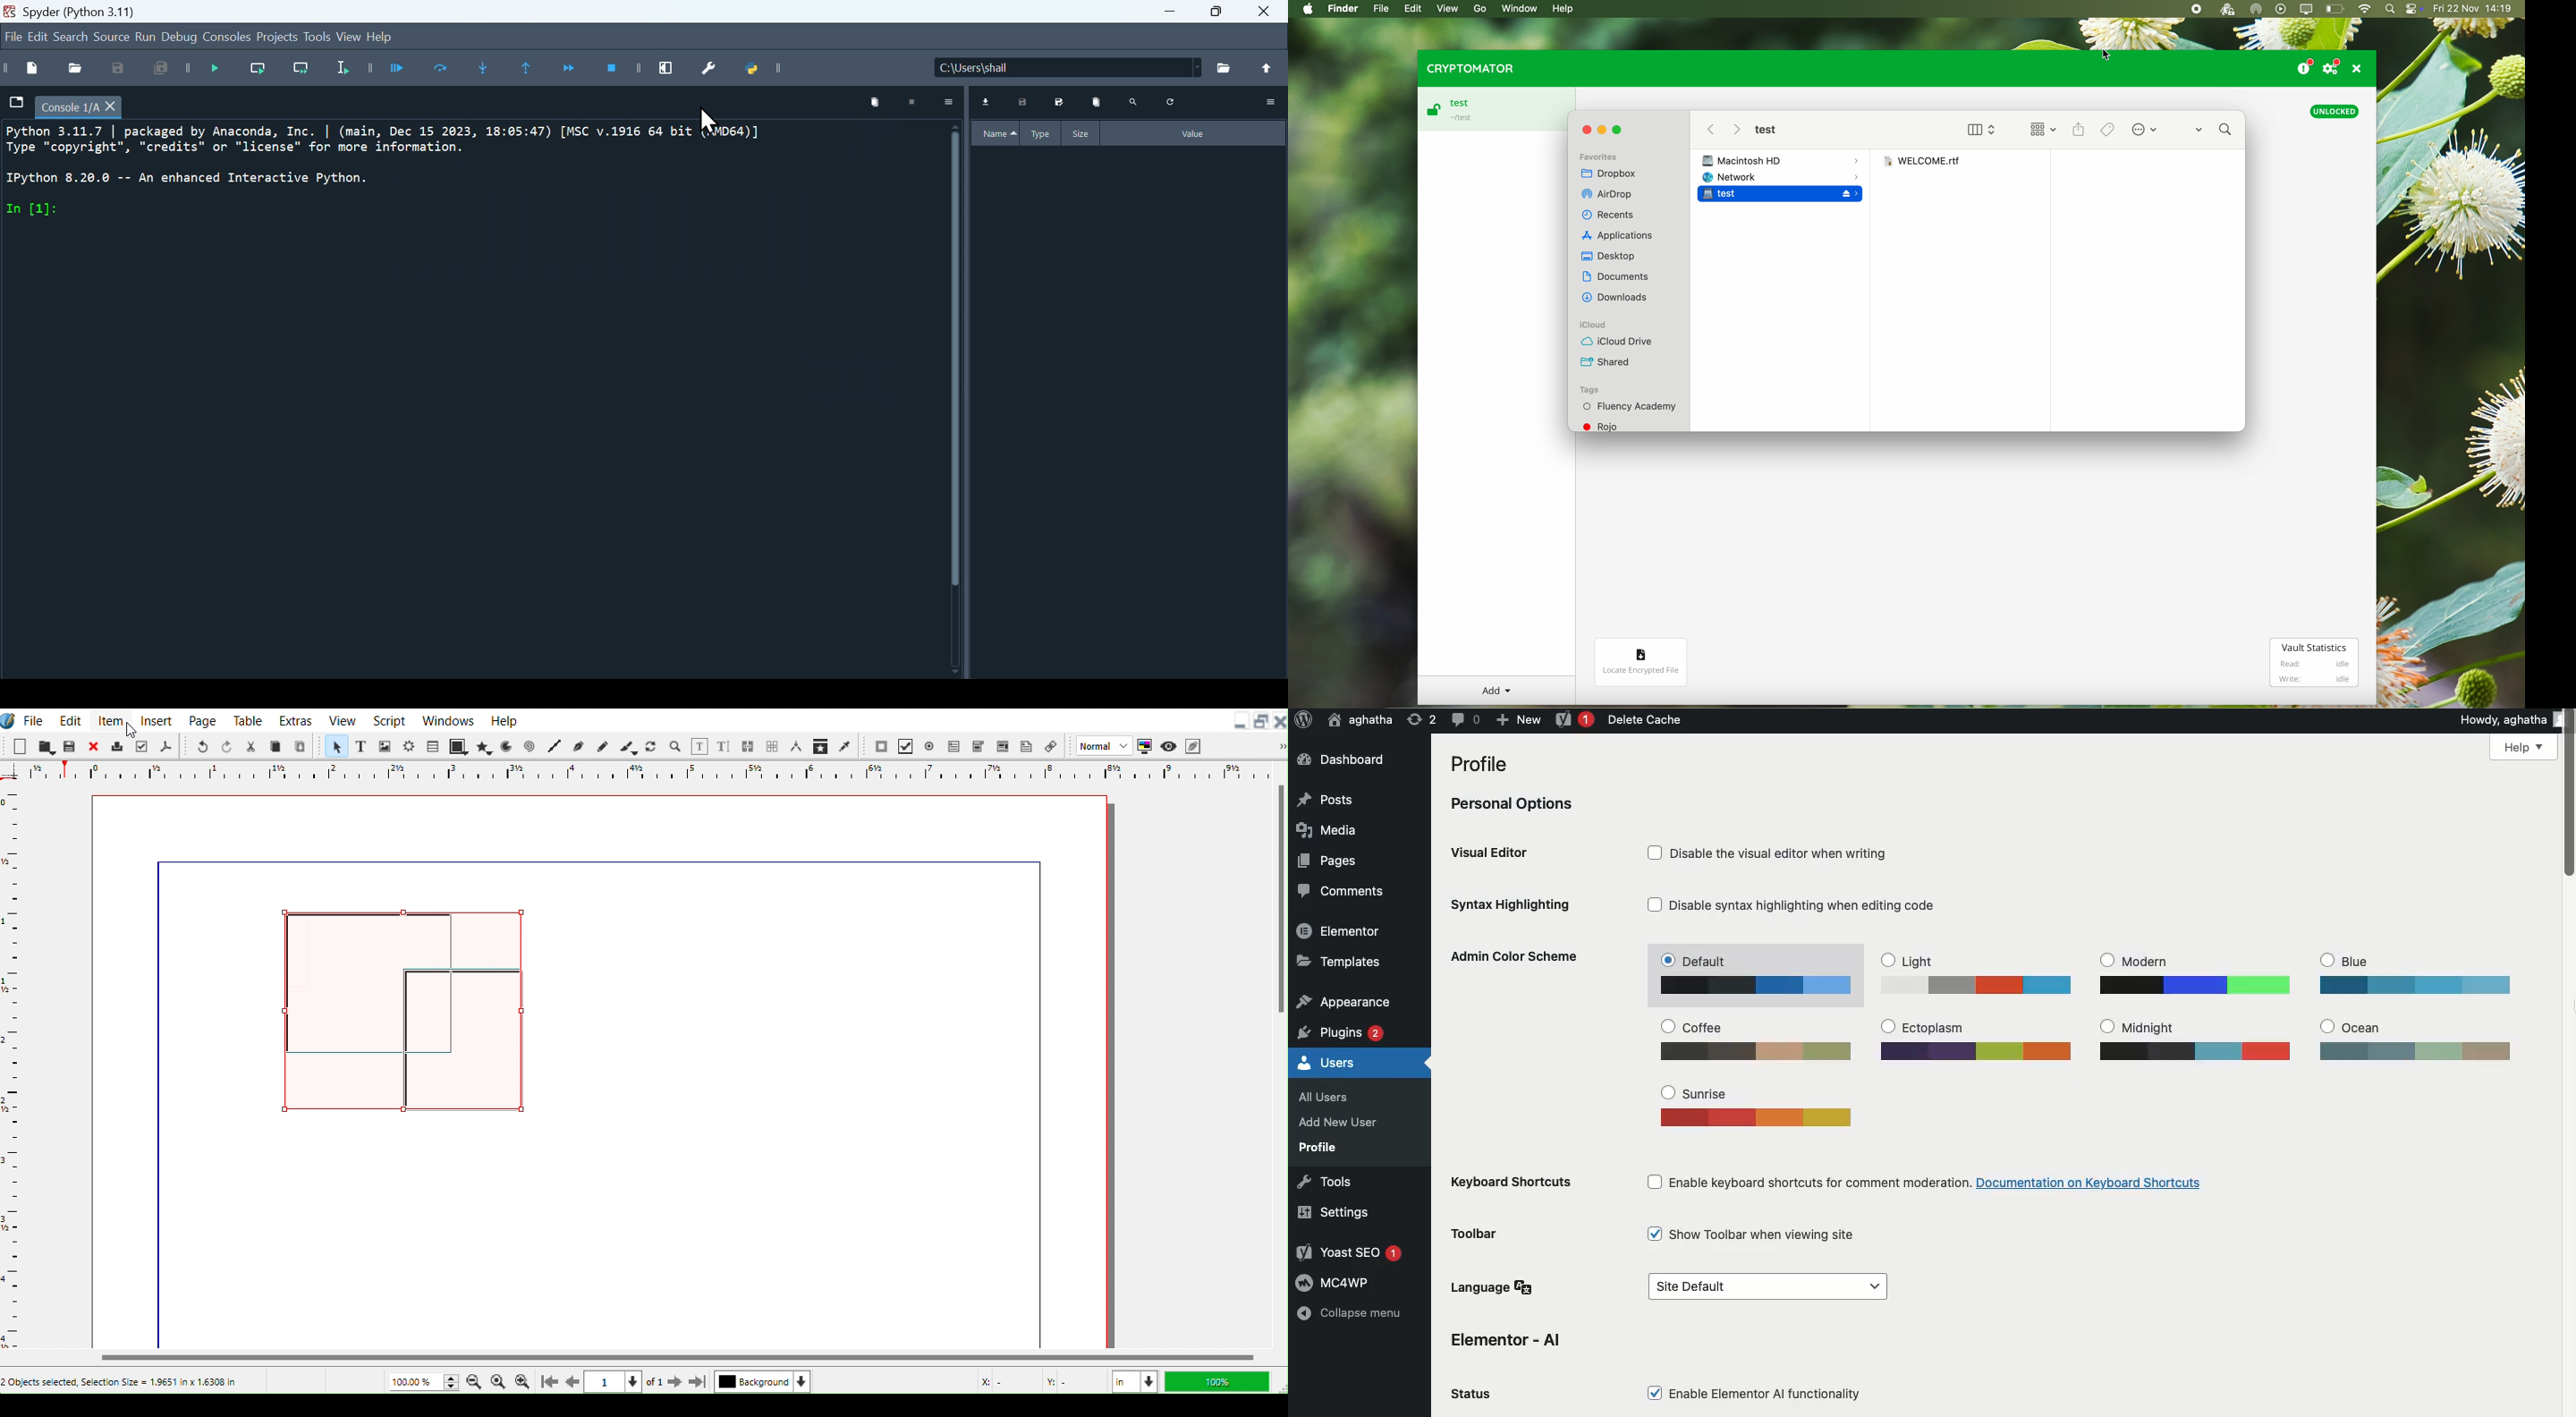 The image size is (2576, 1428). Describe the element at coordinates (573, 1382) in the screenshot. I see `Go to previous Page` at that location.